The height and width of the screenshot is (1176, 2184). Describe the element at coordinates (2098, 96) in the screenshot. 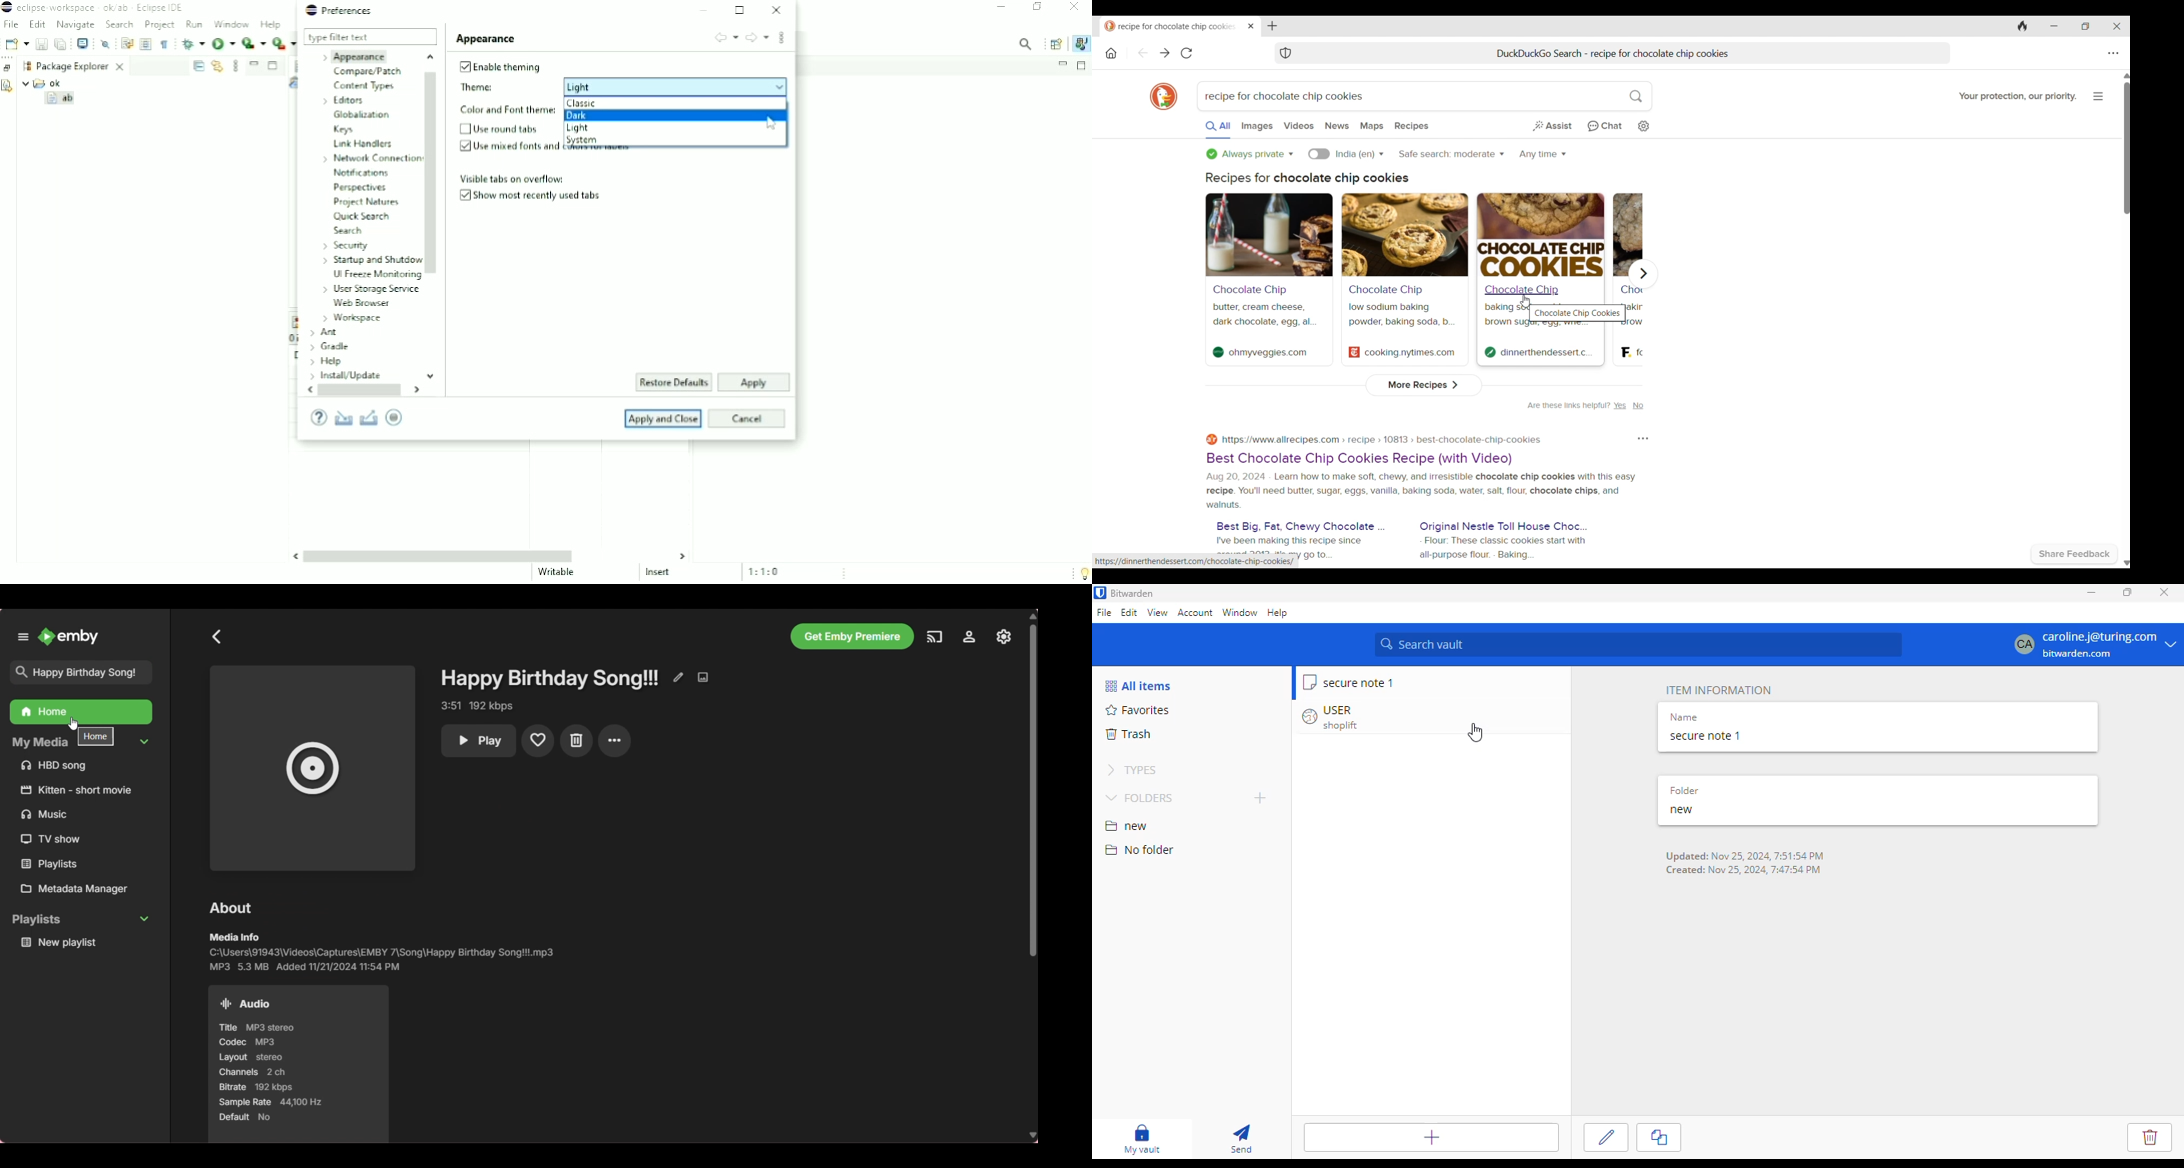

I see `More about browser` at that location.